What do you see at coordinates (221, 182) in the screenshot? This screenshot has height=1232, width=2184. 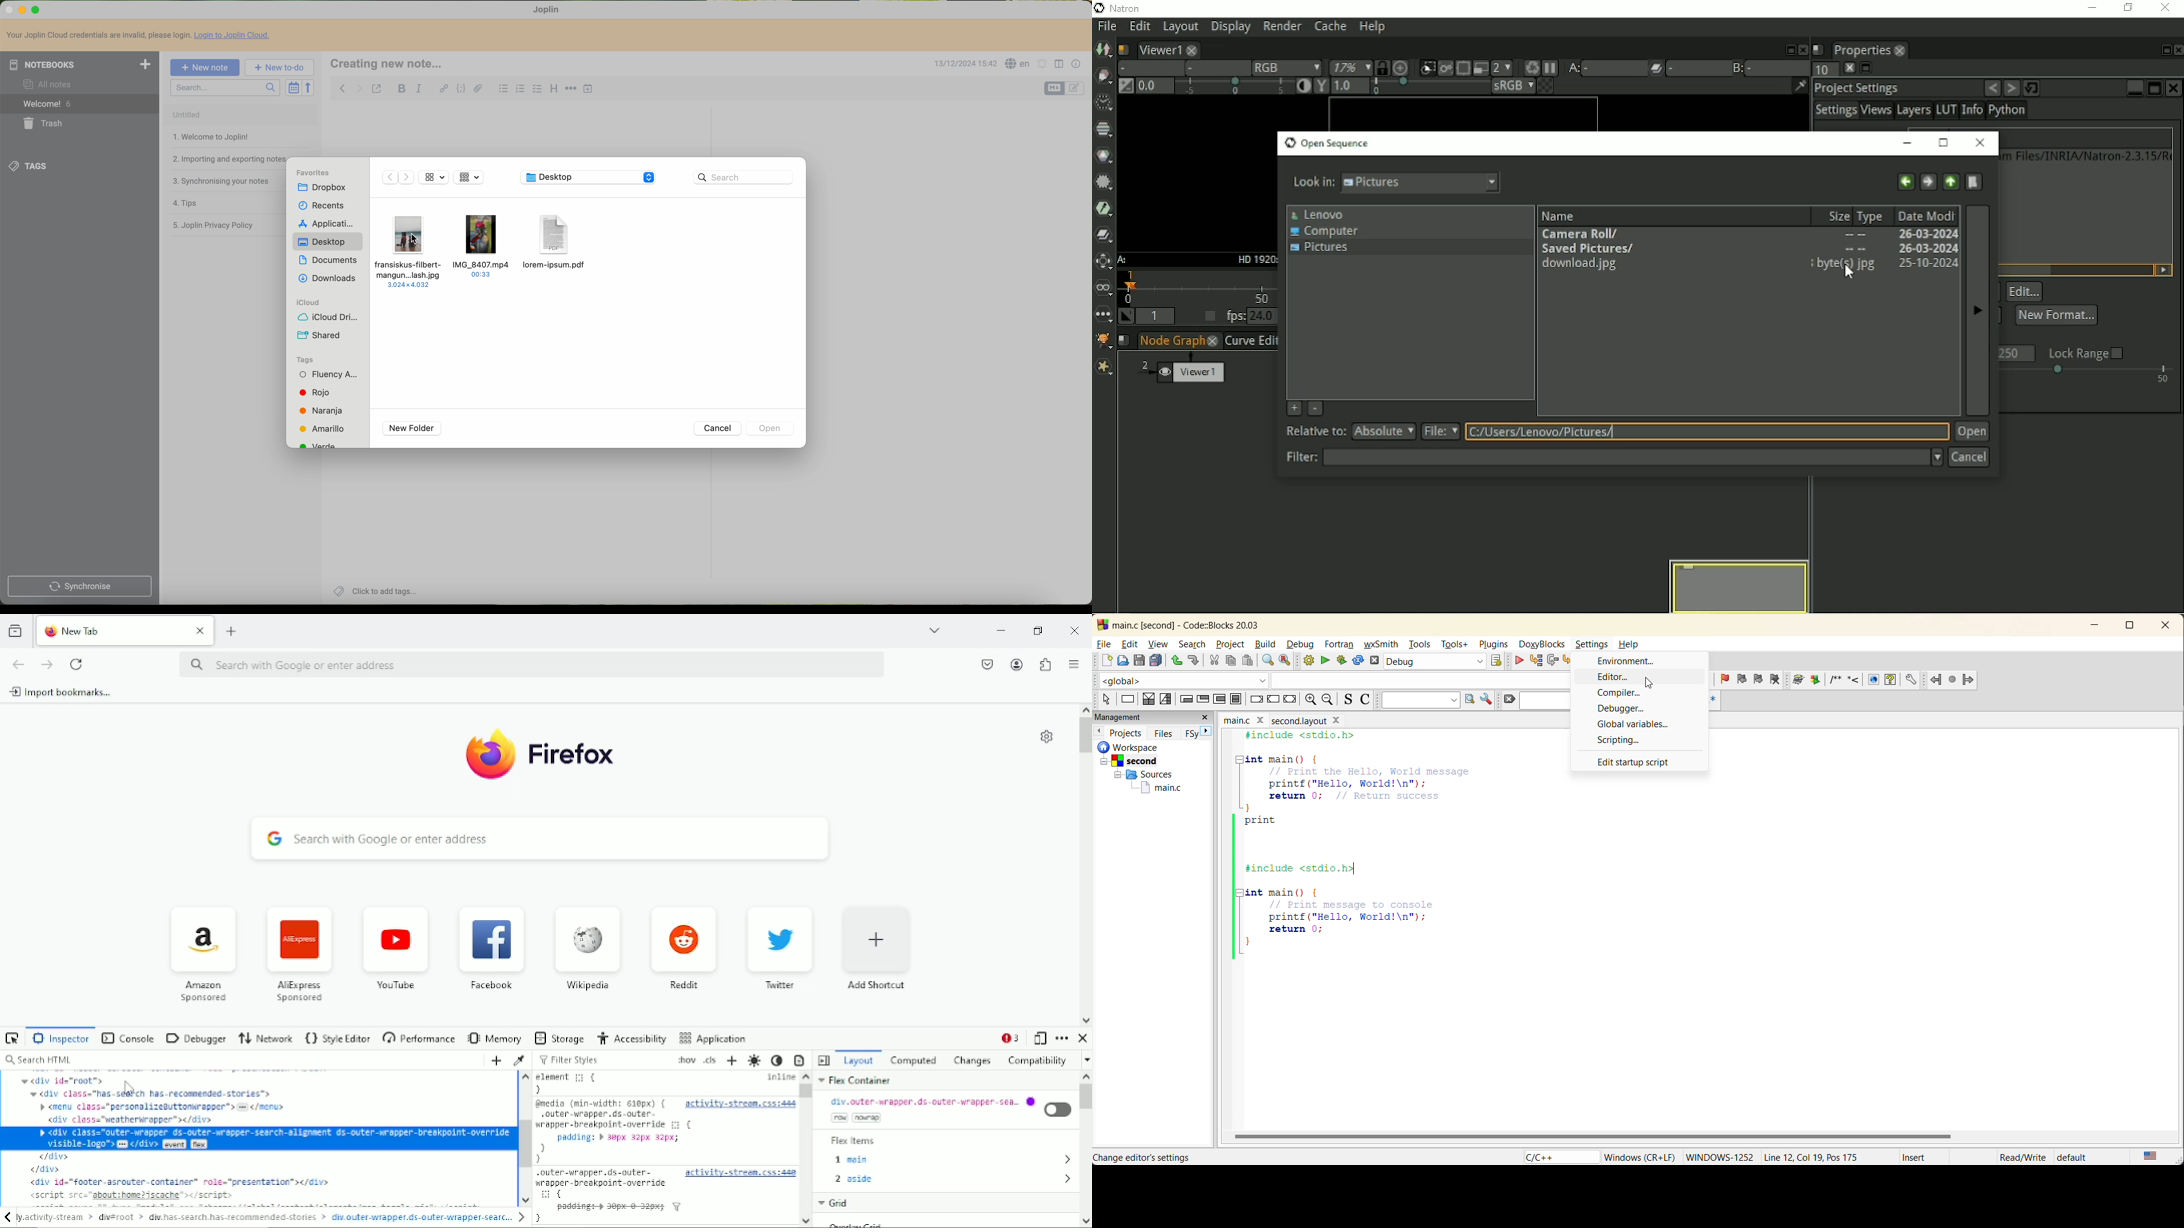 I see `synchronising your notes` at bounding box center [221, 182].